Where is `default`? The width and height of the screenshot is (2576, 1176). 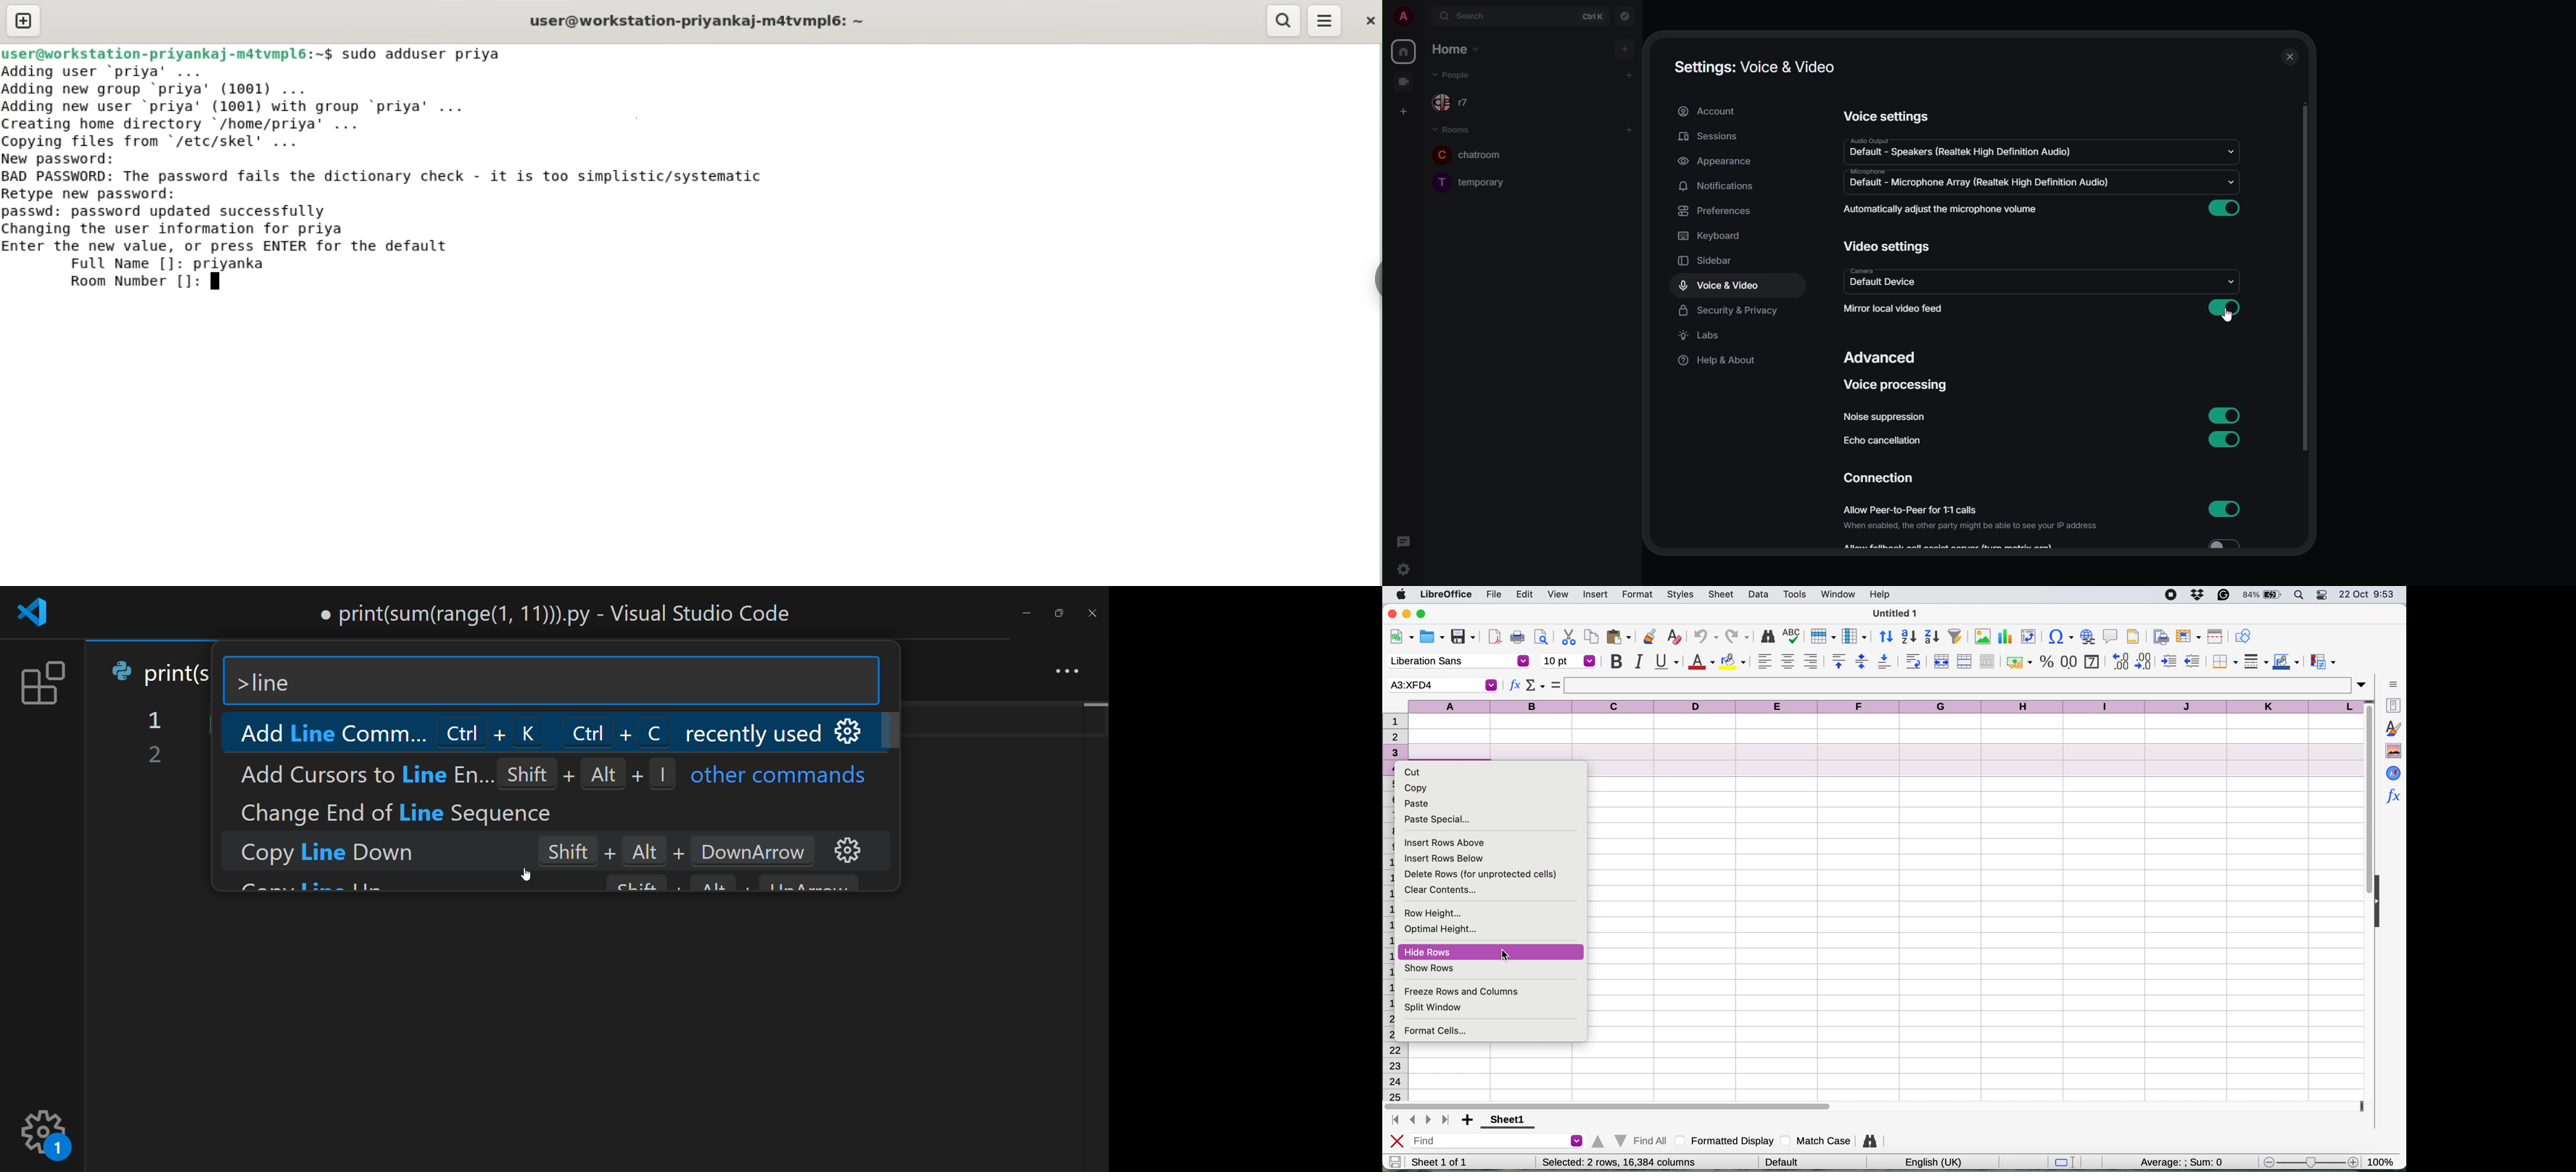 default is located at coordinates (1981, 186).